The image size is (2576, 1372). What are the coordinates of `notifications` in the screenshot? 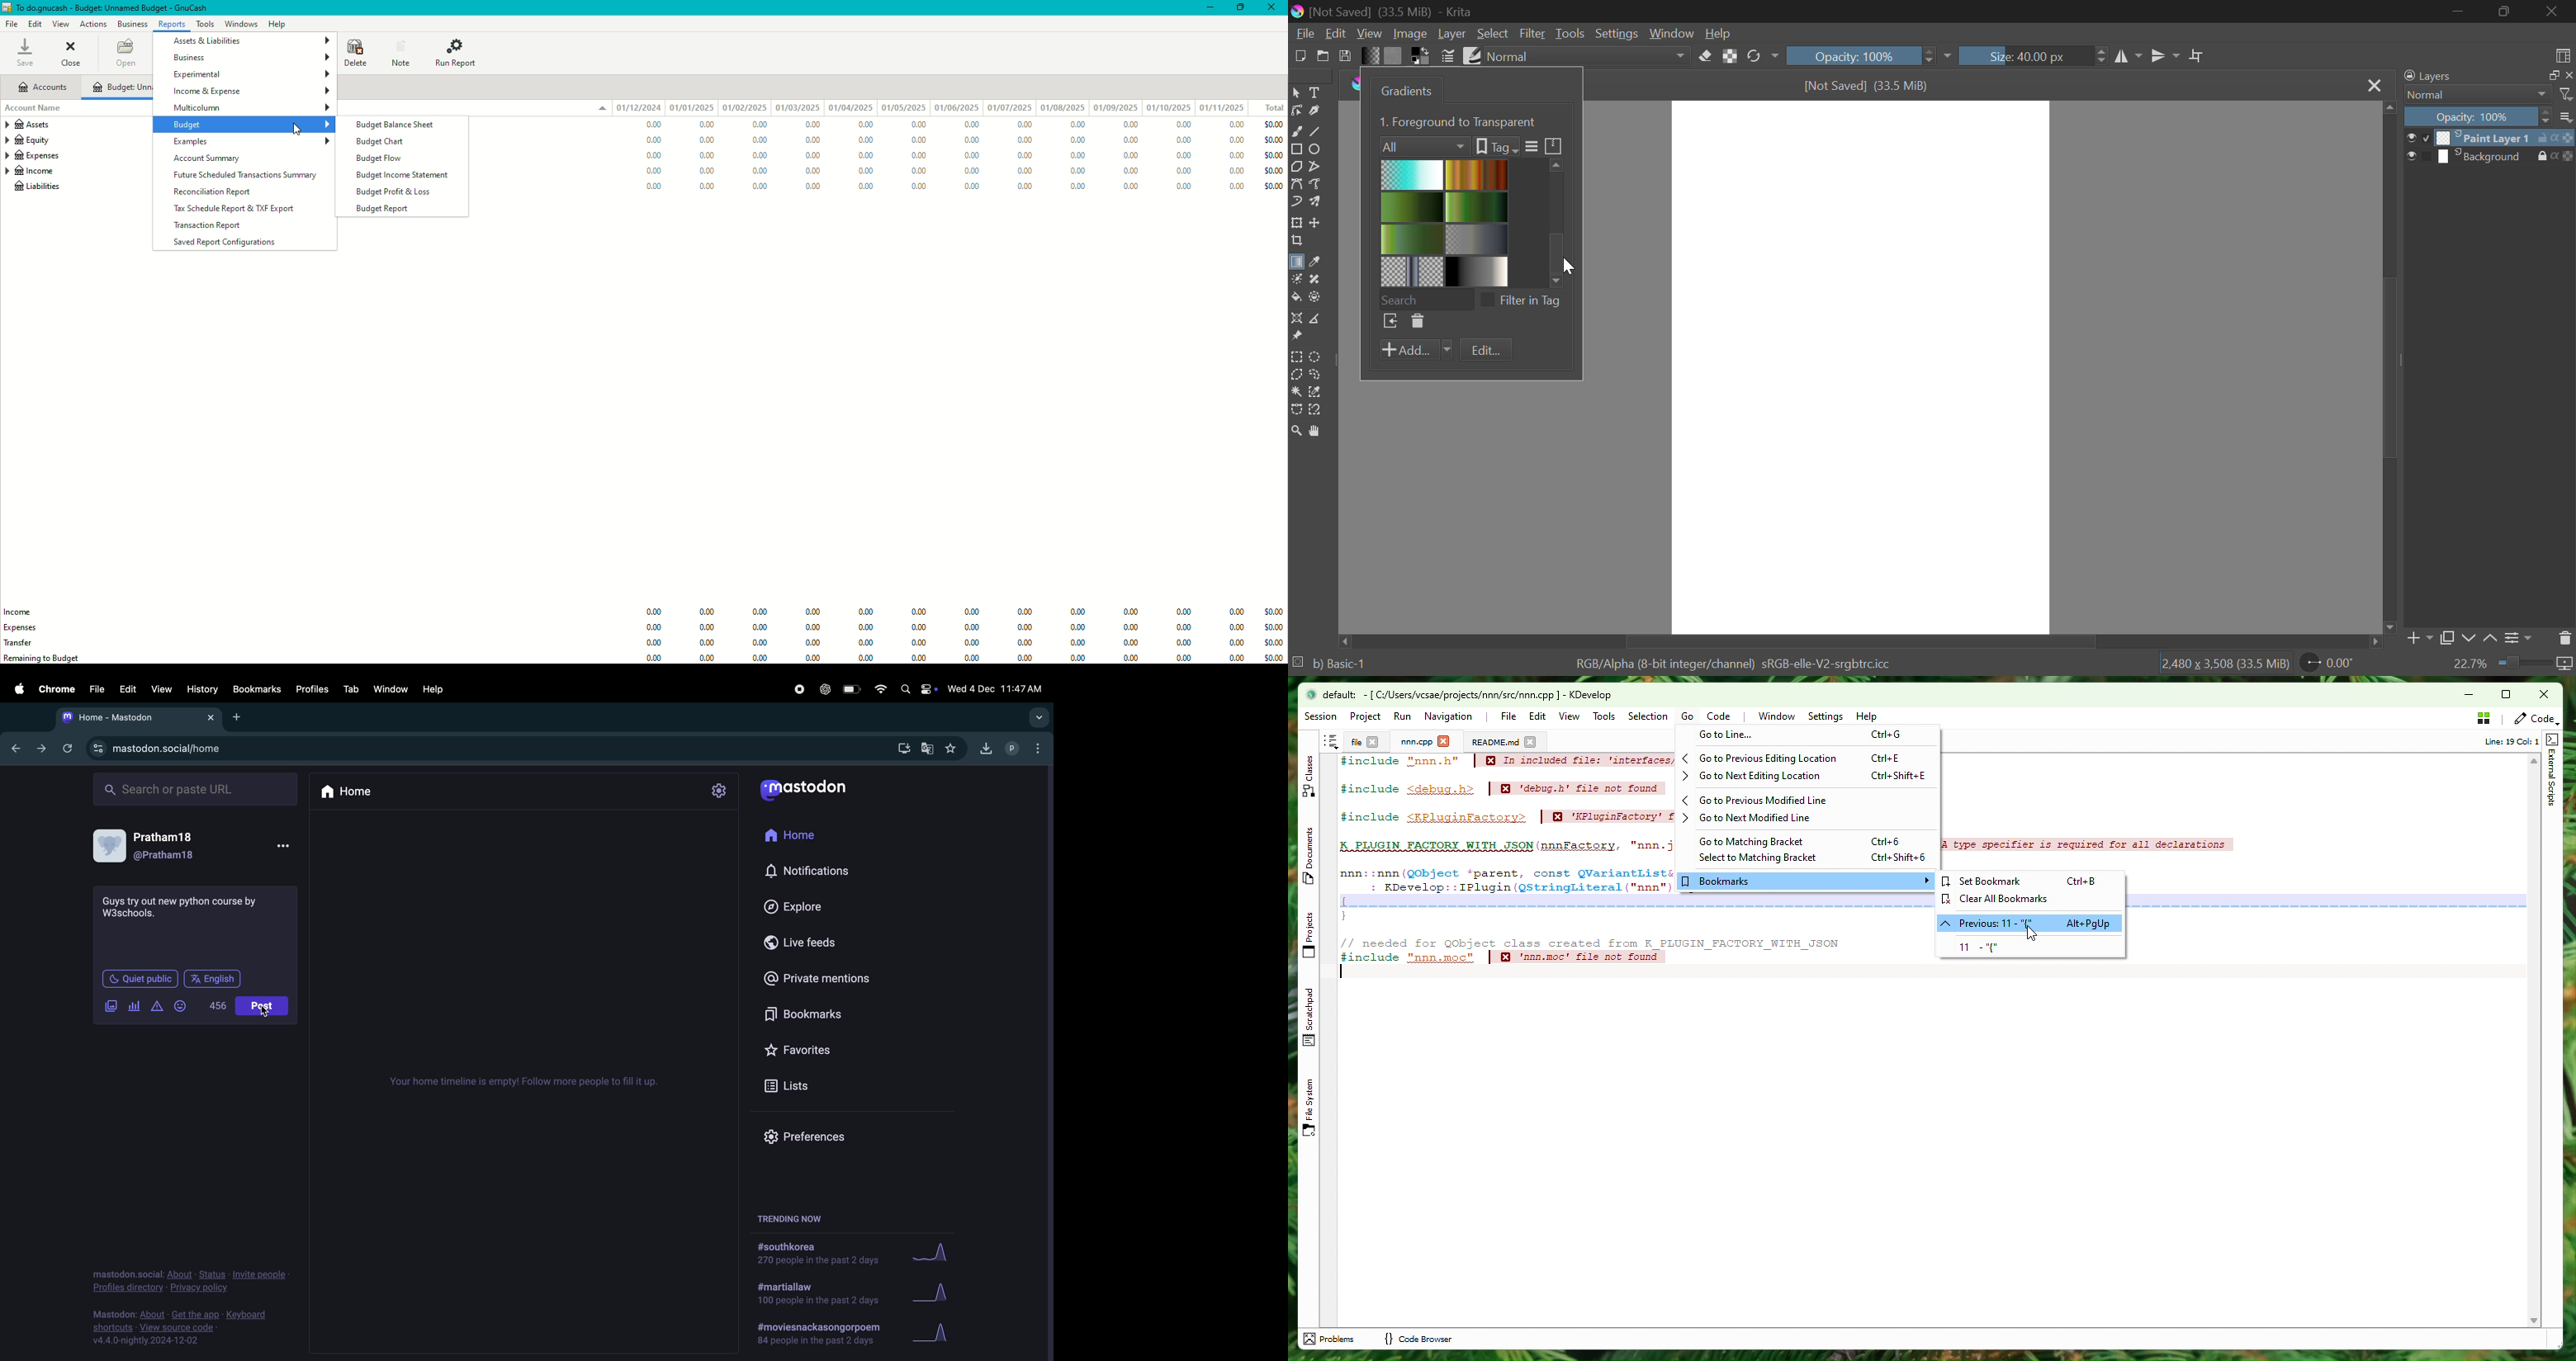 It's located at (807, 872).